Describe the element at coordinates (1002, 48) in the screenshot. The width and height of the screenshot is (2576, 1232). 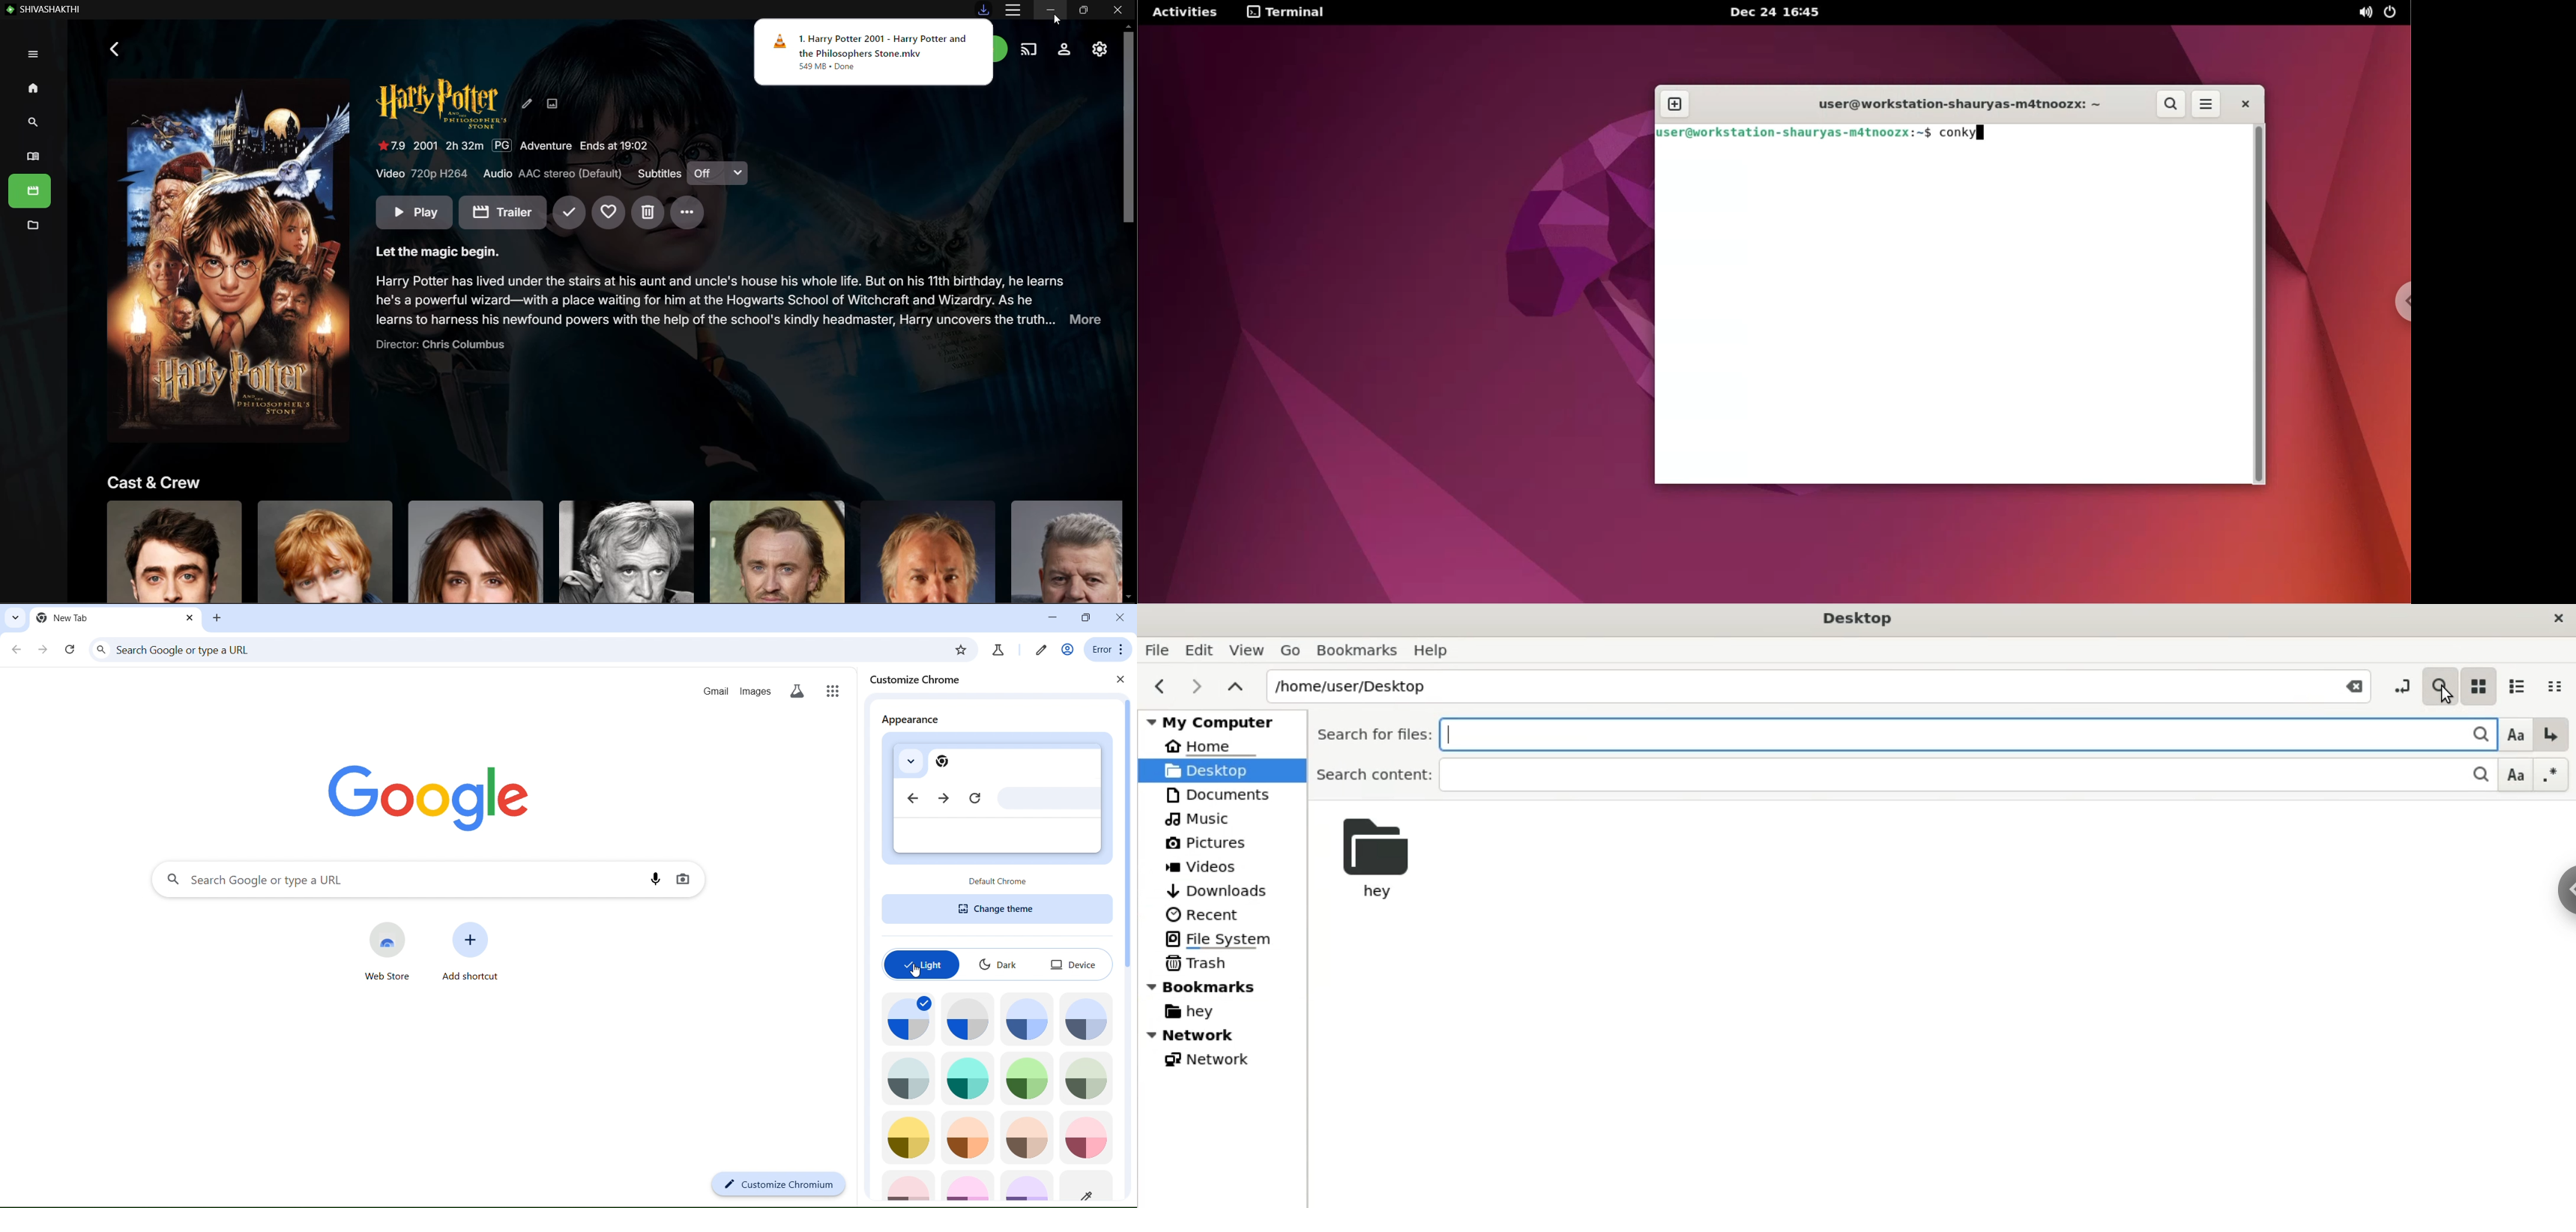
I see `Get Emby Premier` at that location.